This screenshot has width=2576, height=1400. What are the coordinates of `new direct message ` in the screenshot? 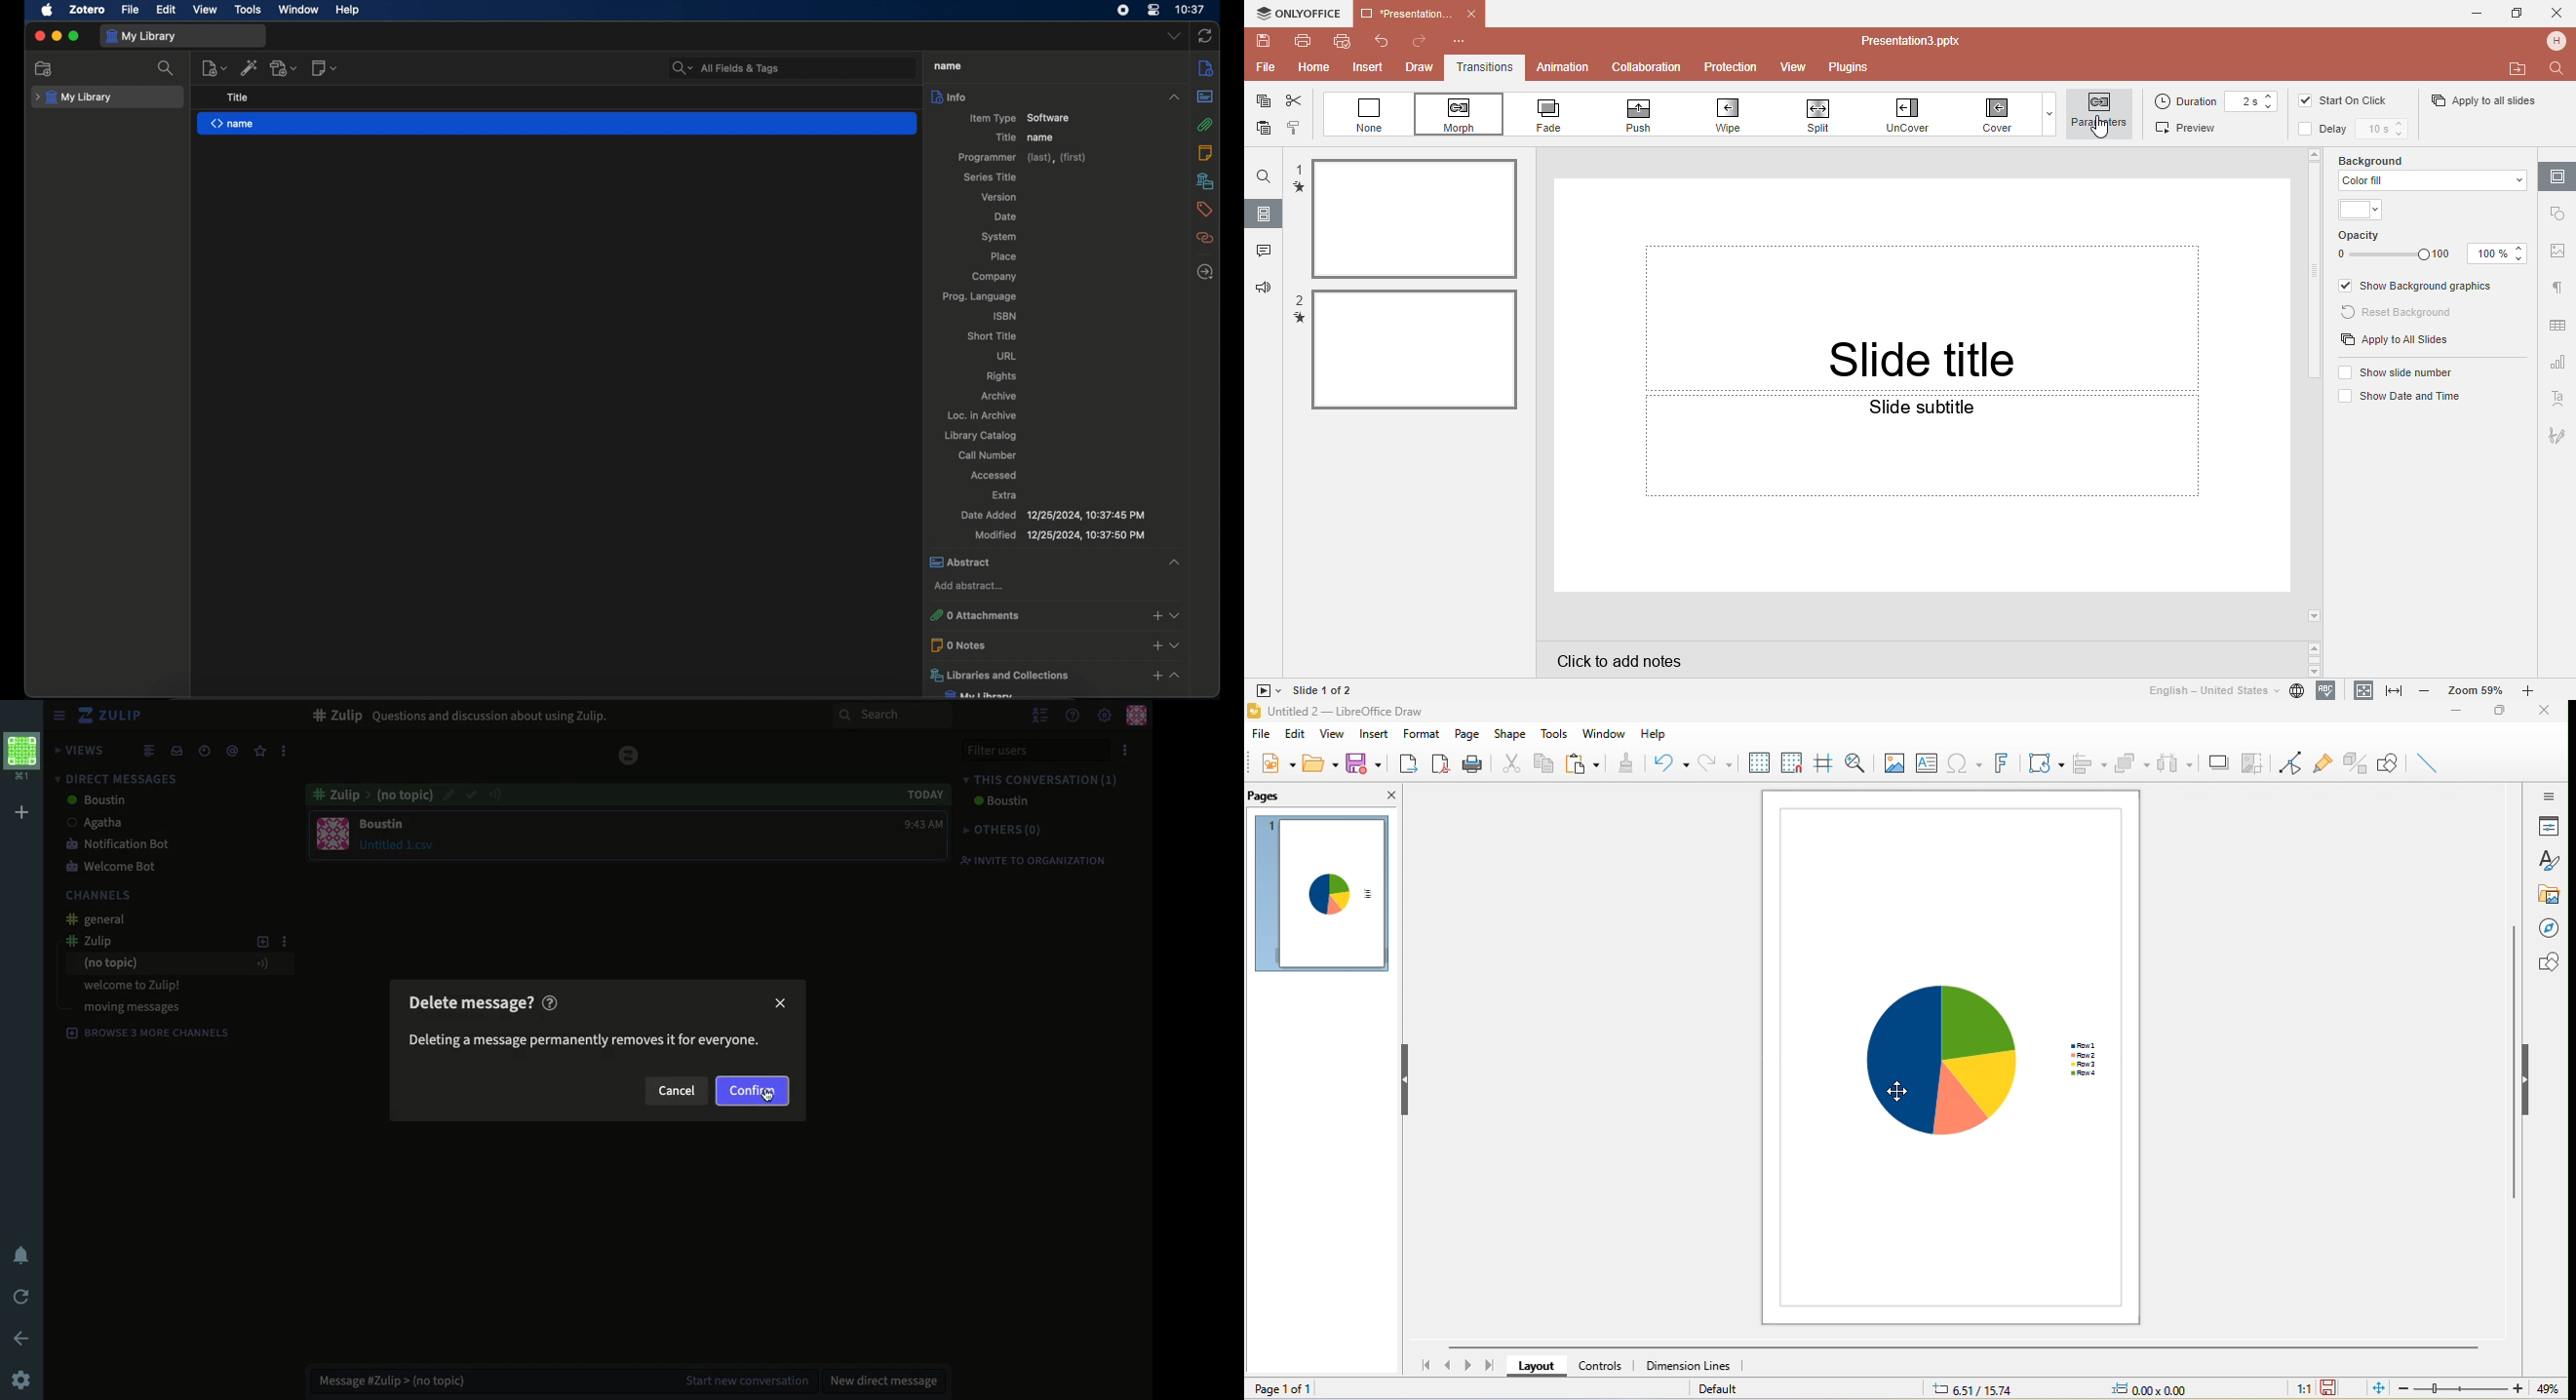 It's located at (887, 1377).